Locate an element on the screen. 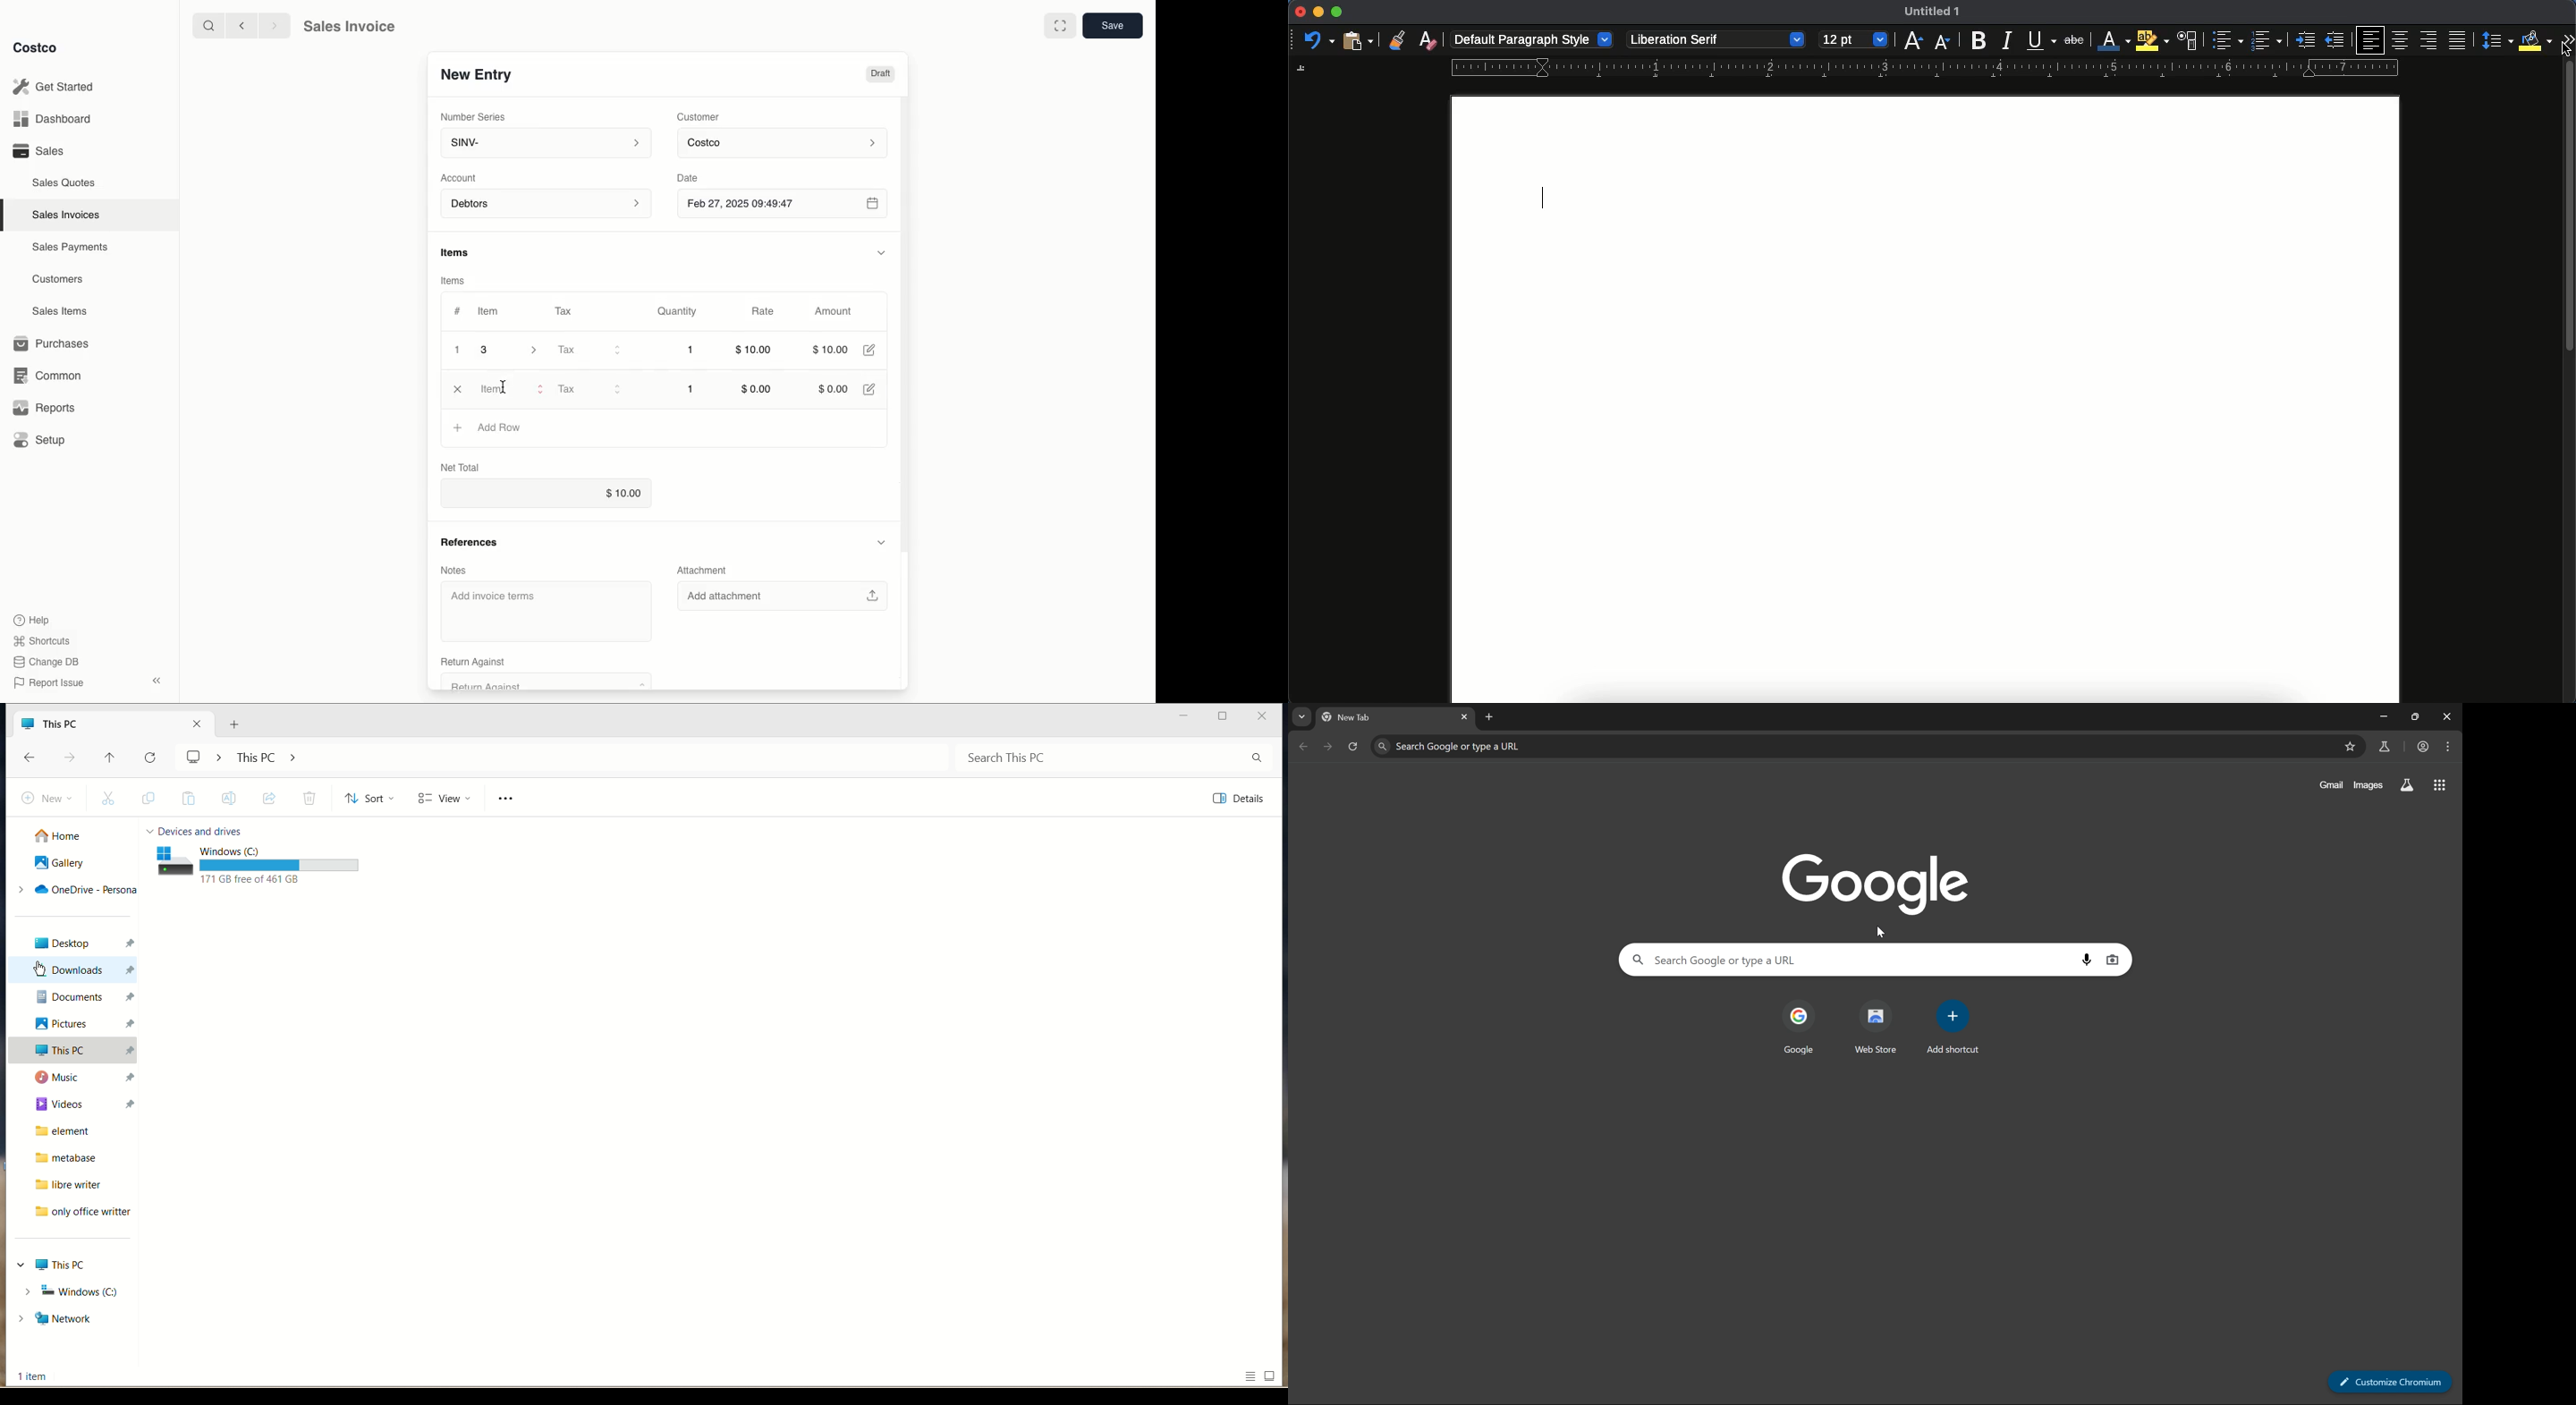 The height and width of the screenshot is (1428, 2576). search bar is located at coordinates (1113, 760).